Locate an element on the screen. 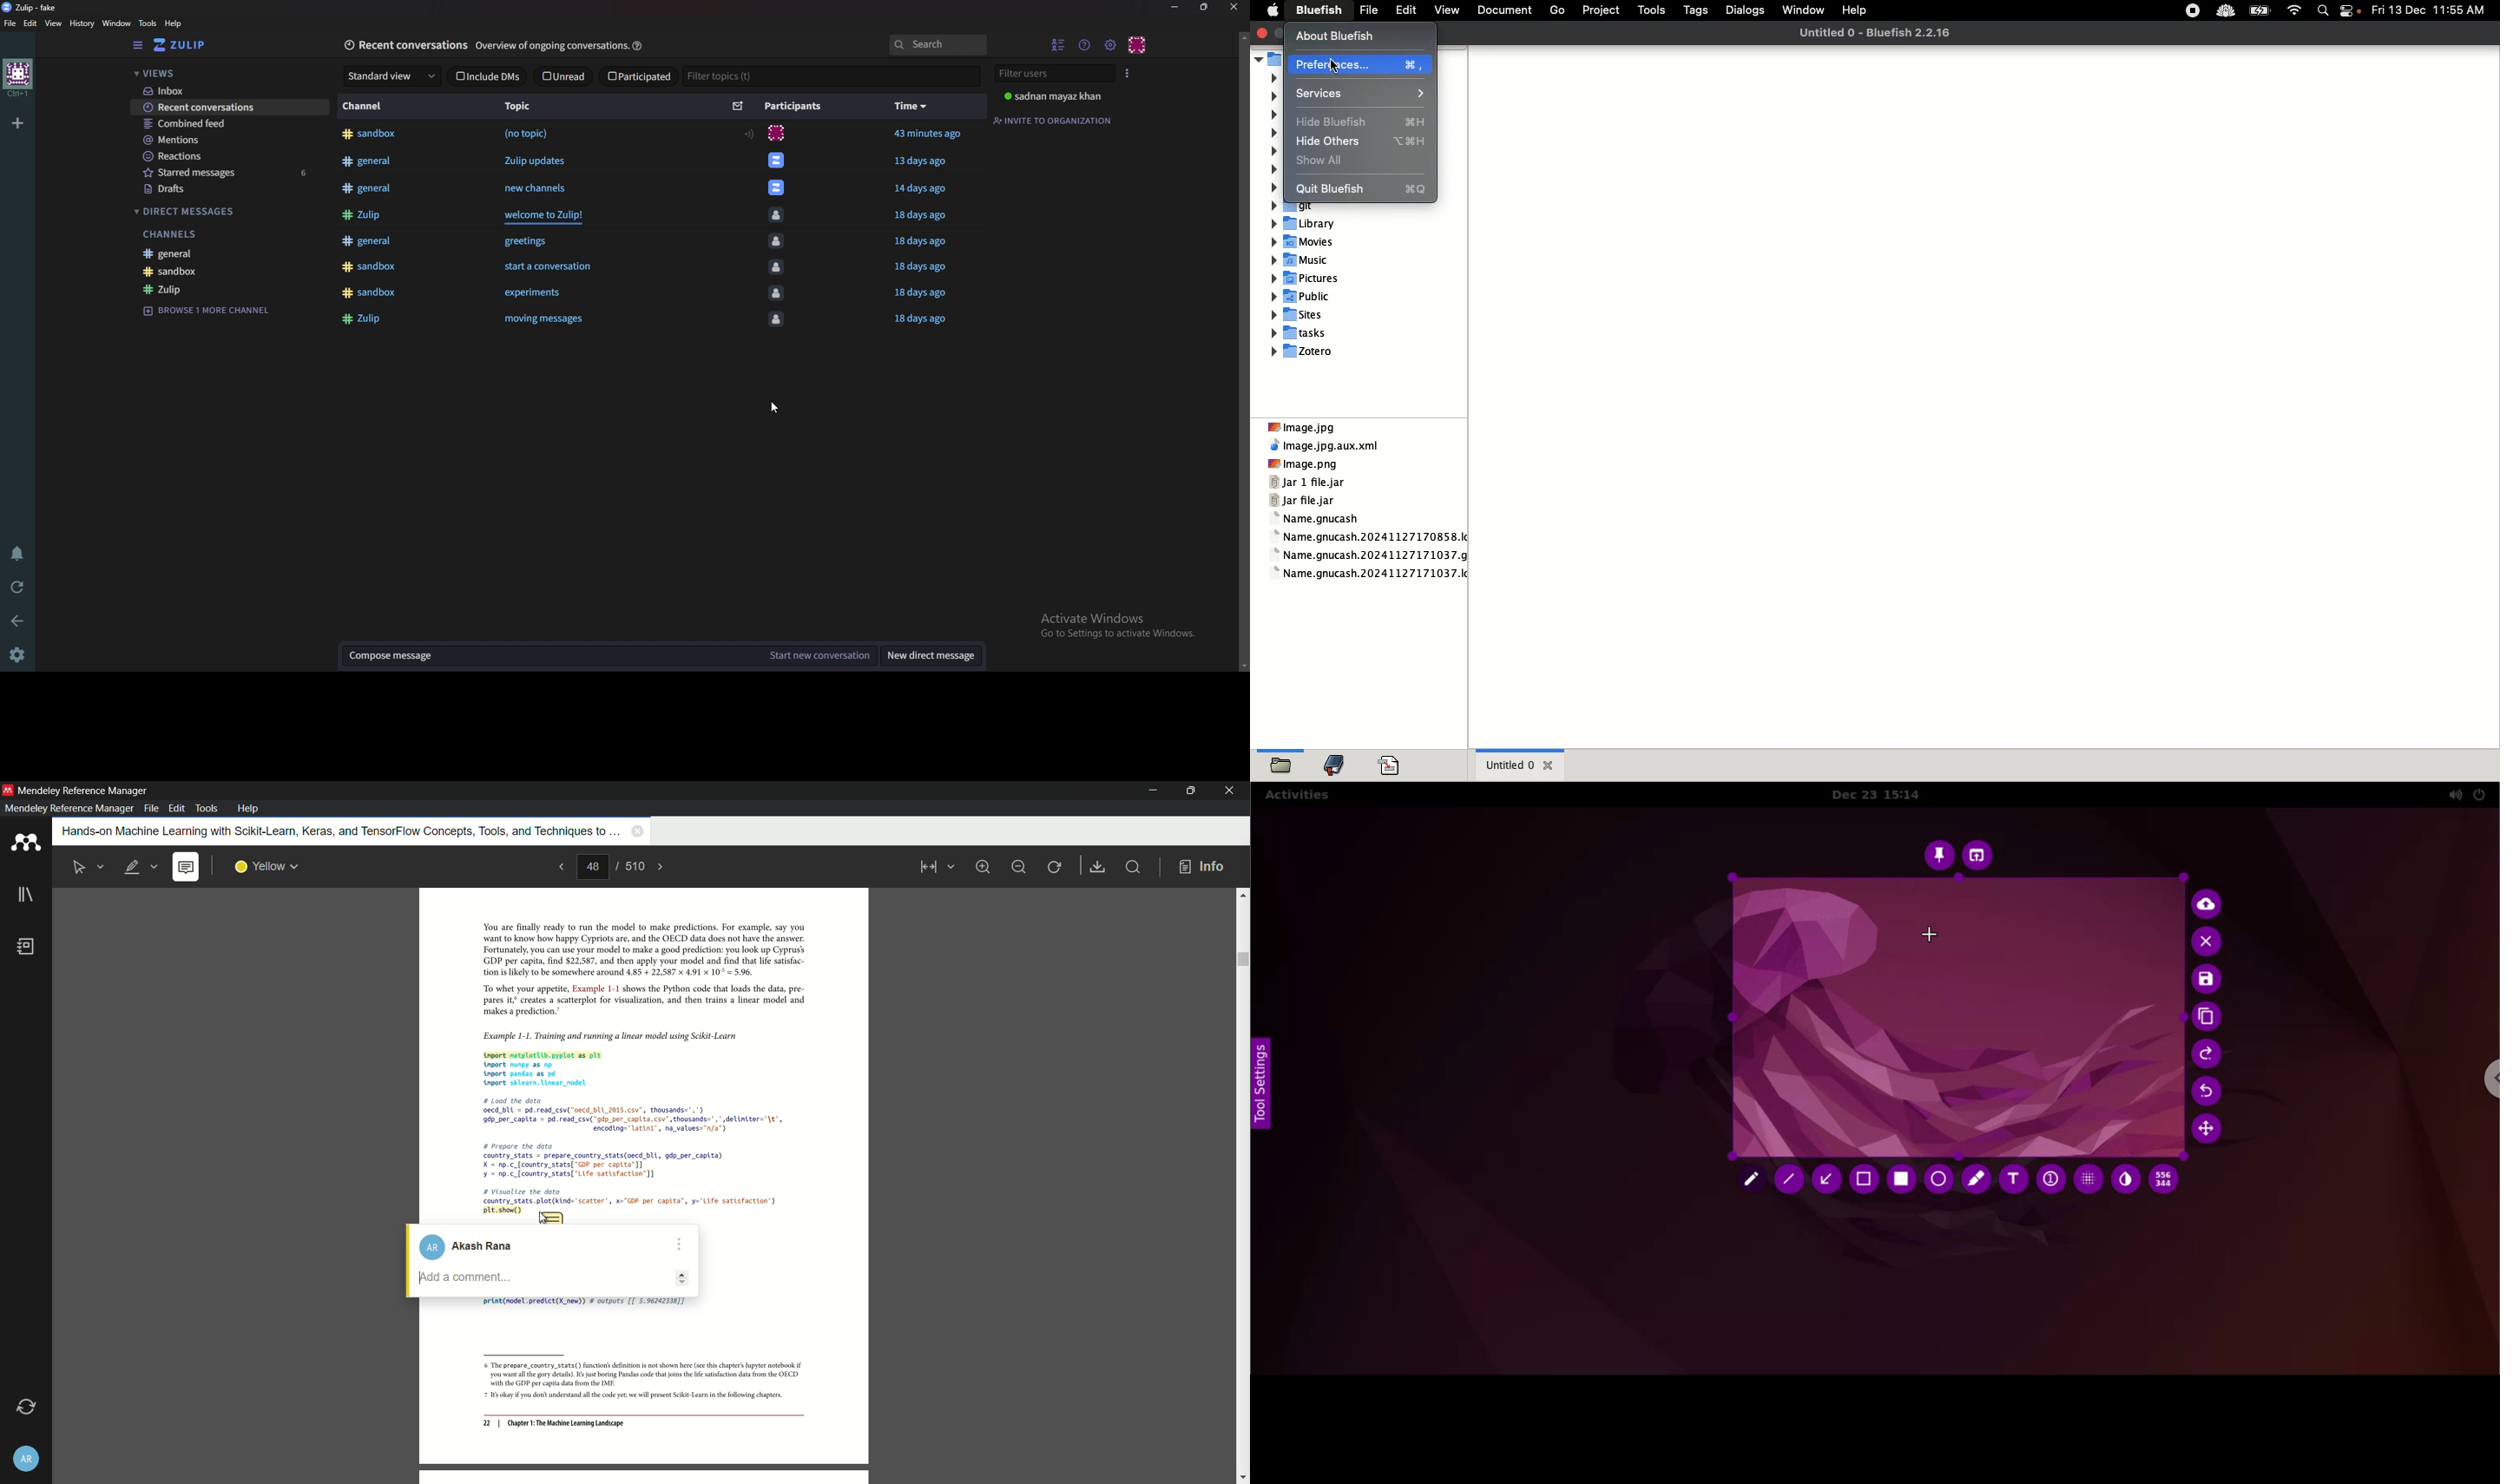 The image size is (2520, 1484). icon is located at coordinates (770, 133).